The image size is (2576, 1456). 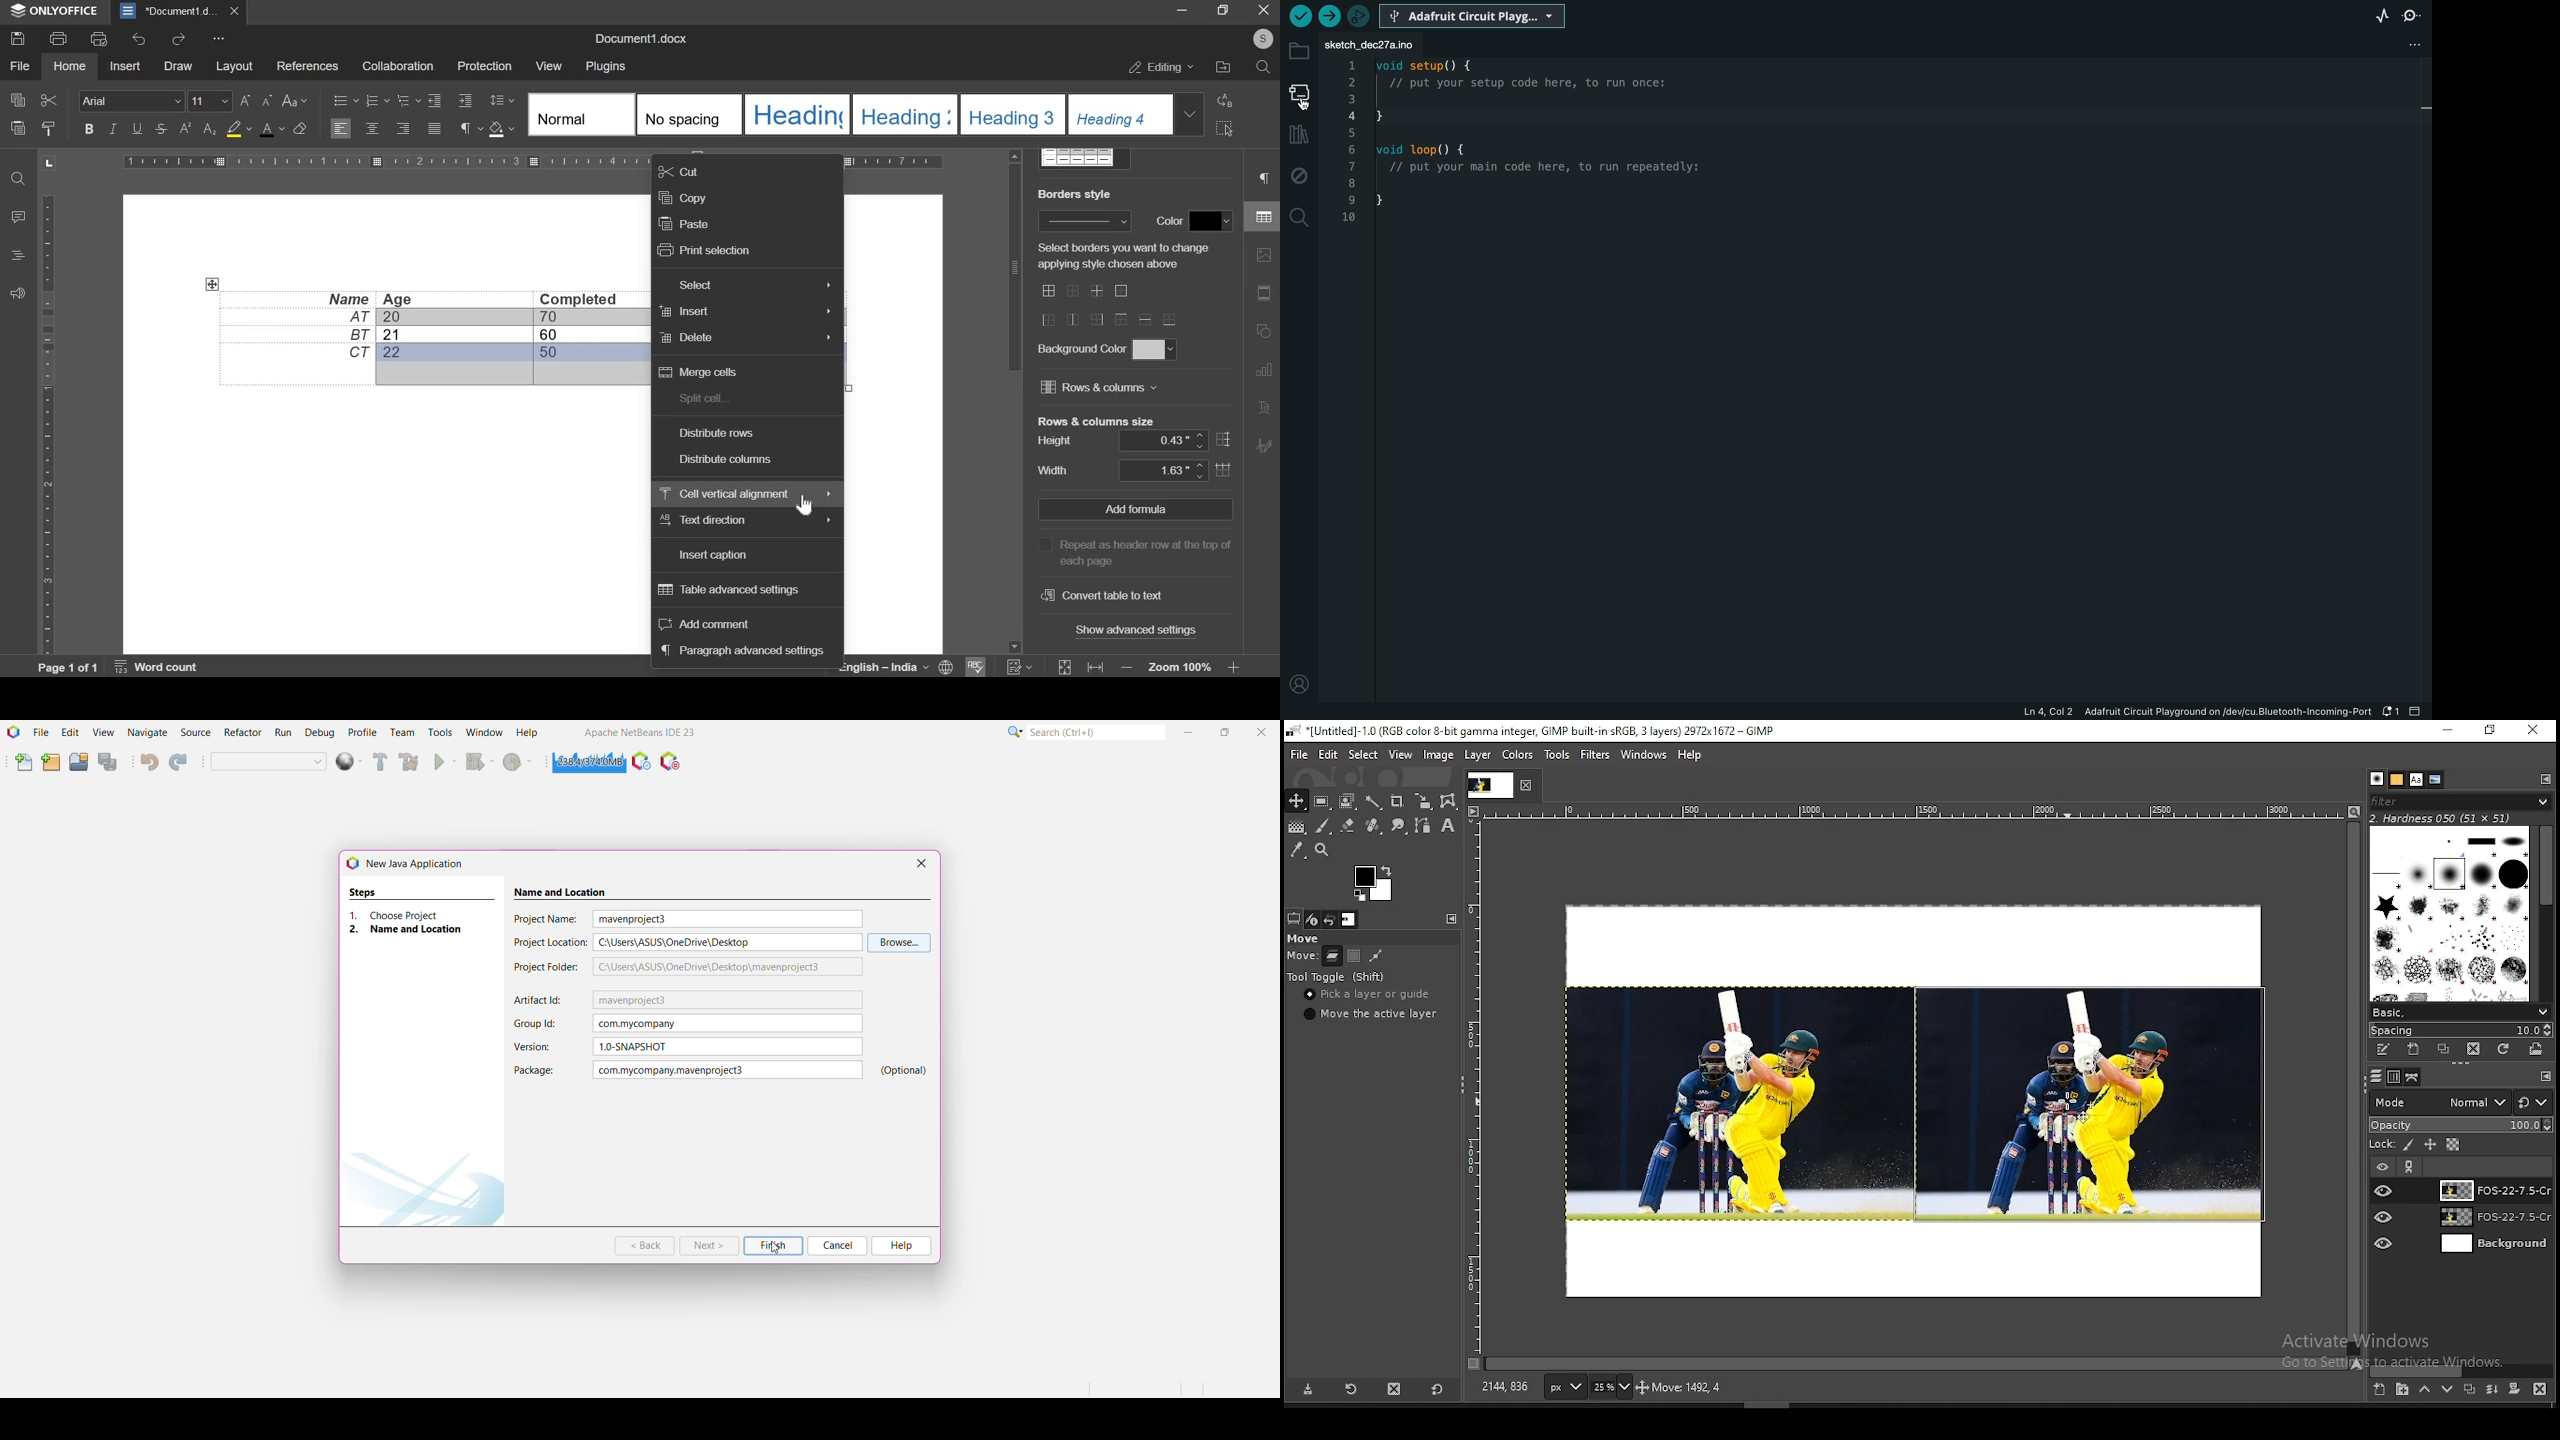 I want to click on font, so click(x=131, y=100).